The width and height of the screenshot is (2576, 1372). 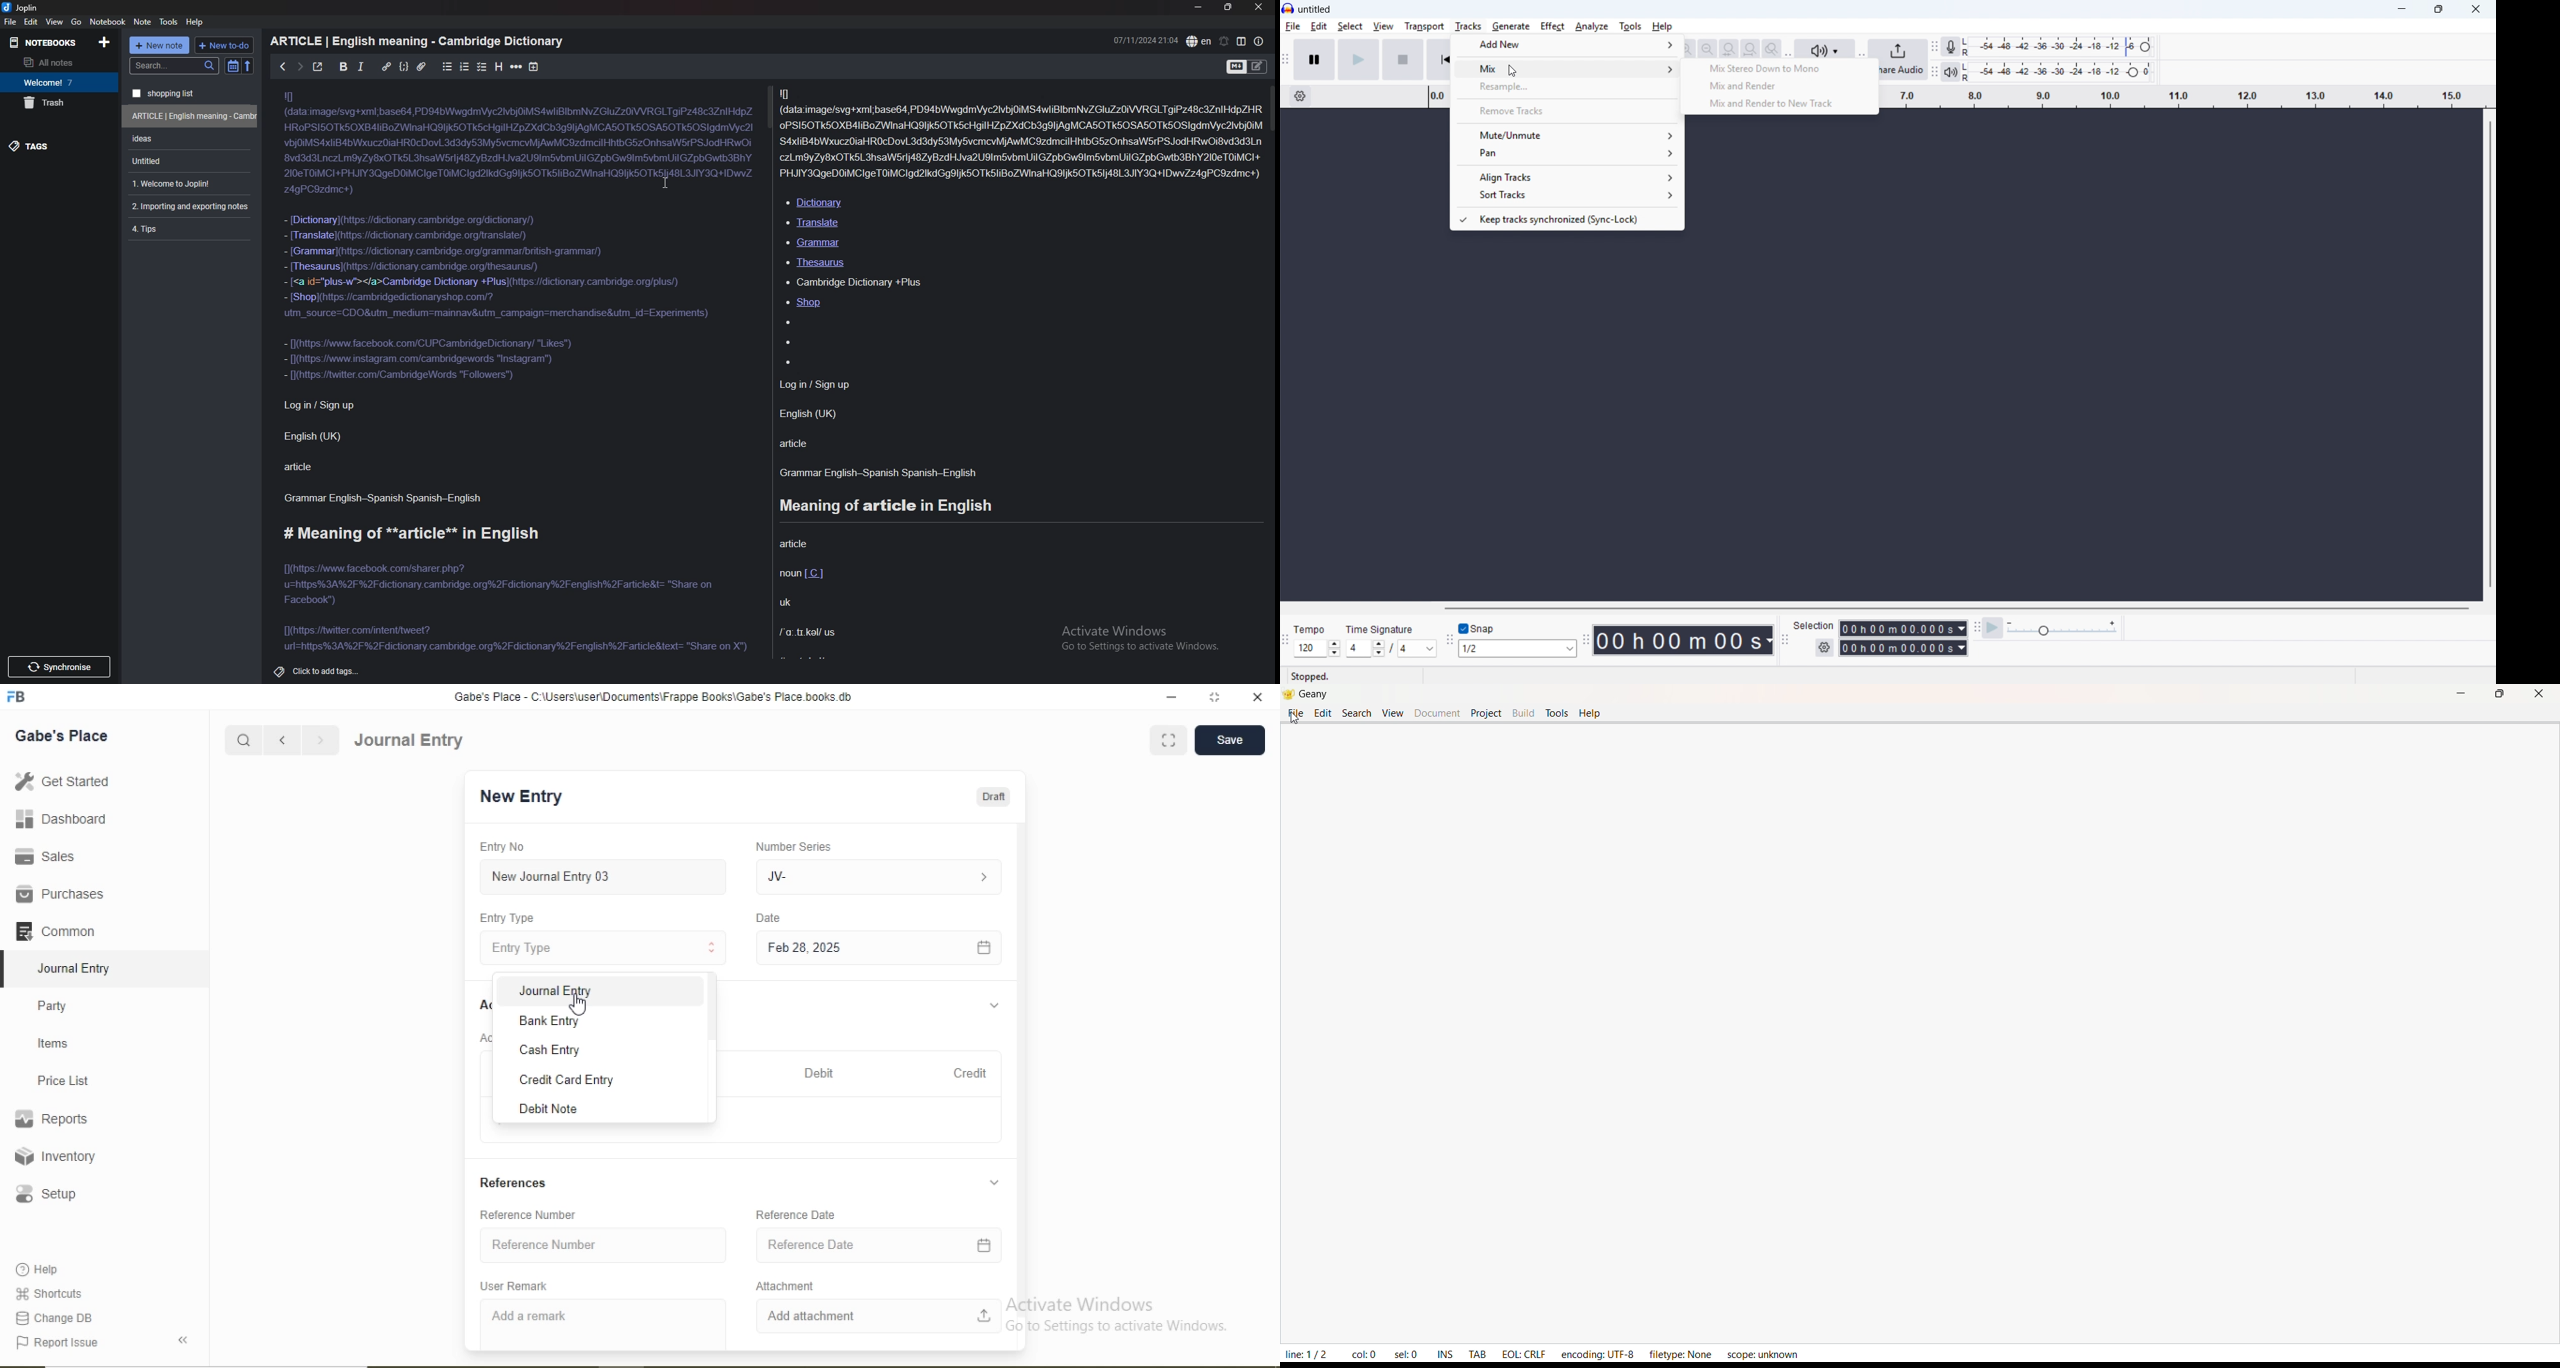 What do you see at coordinates (189, 139) in the screenshot?
I see `note` at bounding box center [189, 139].